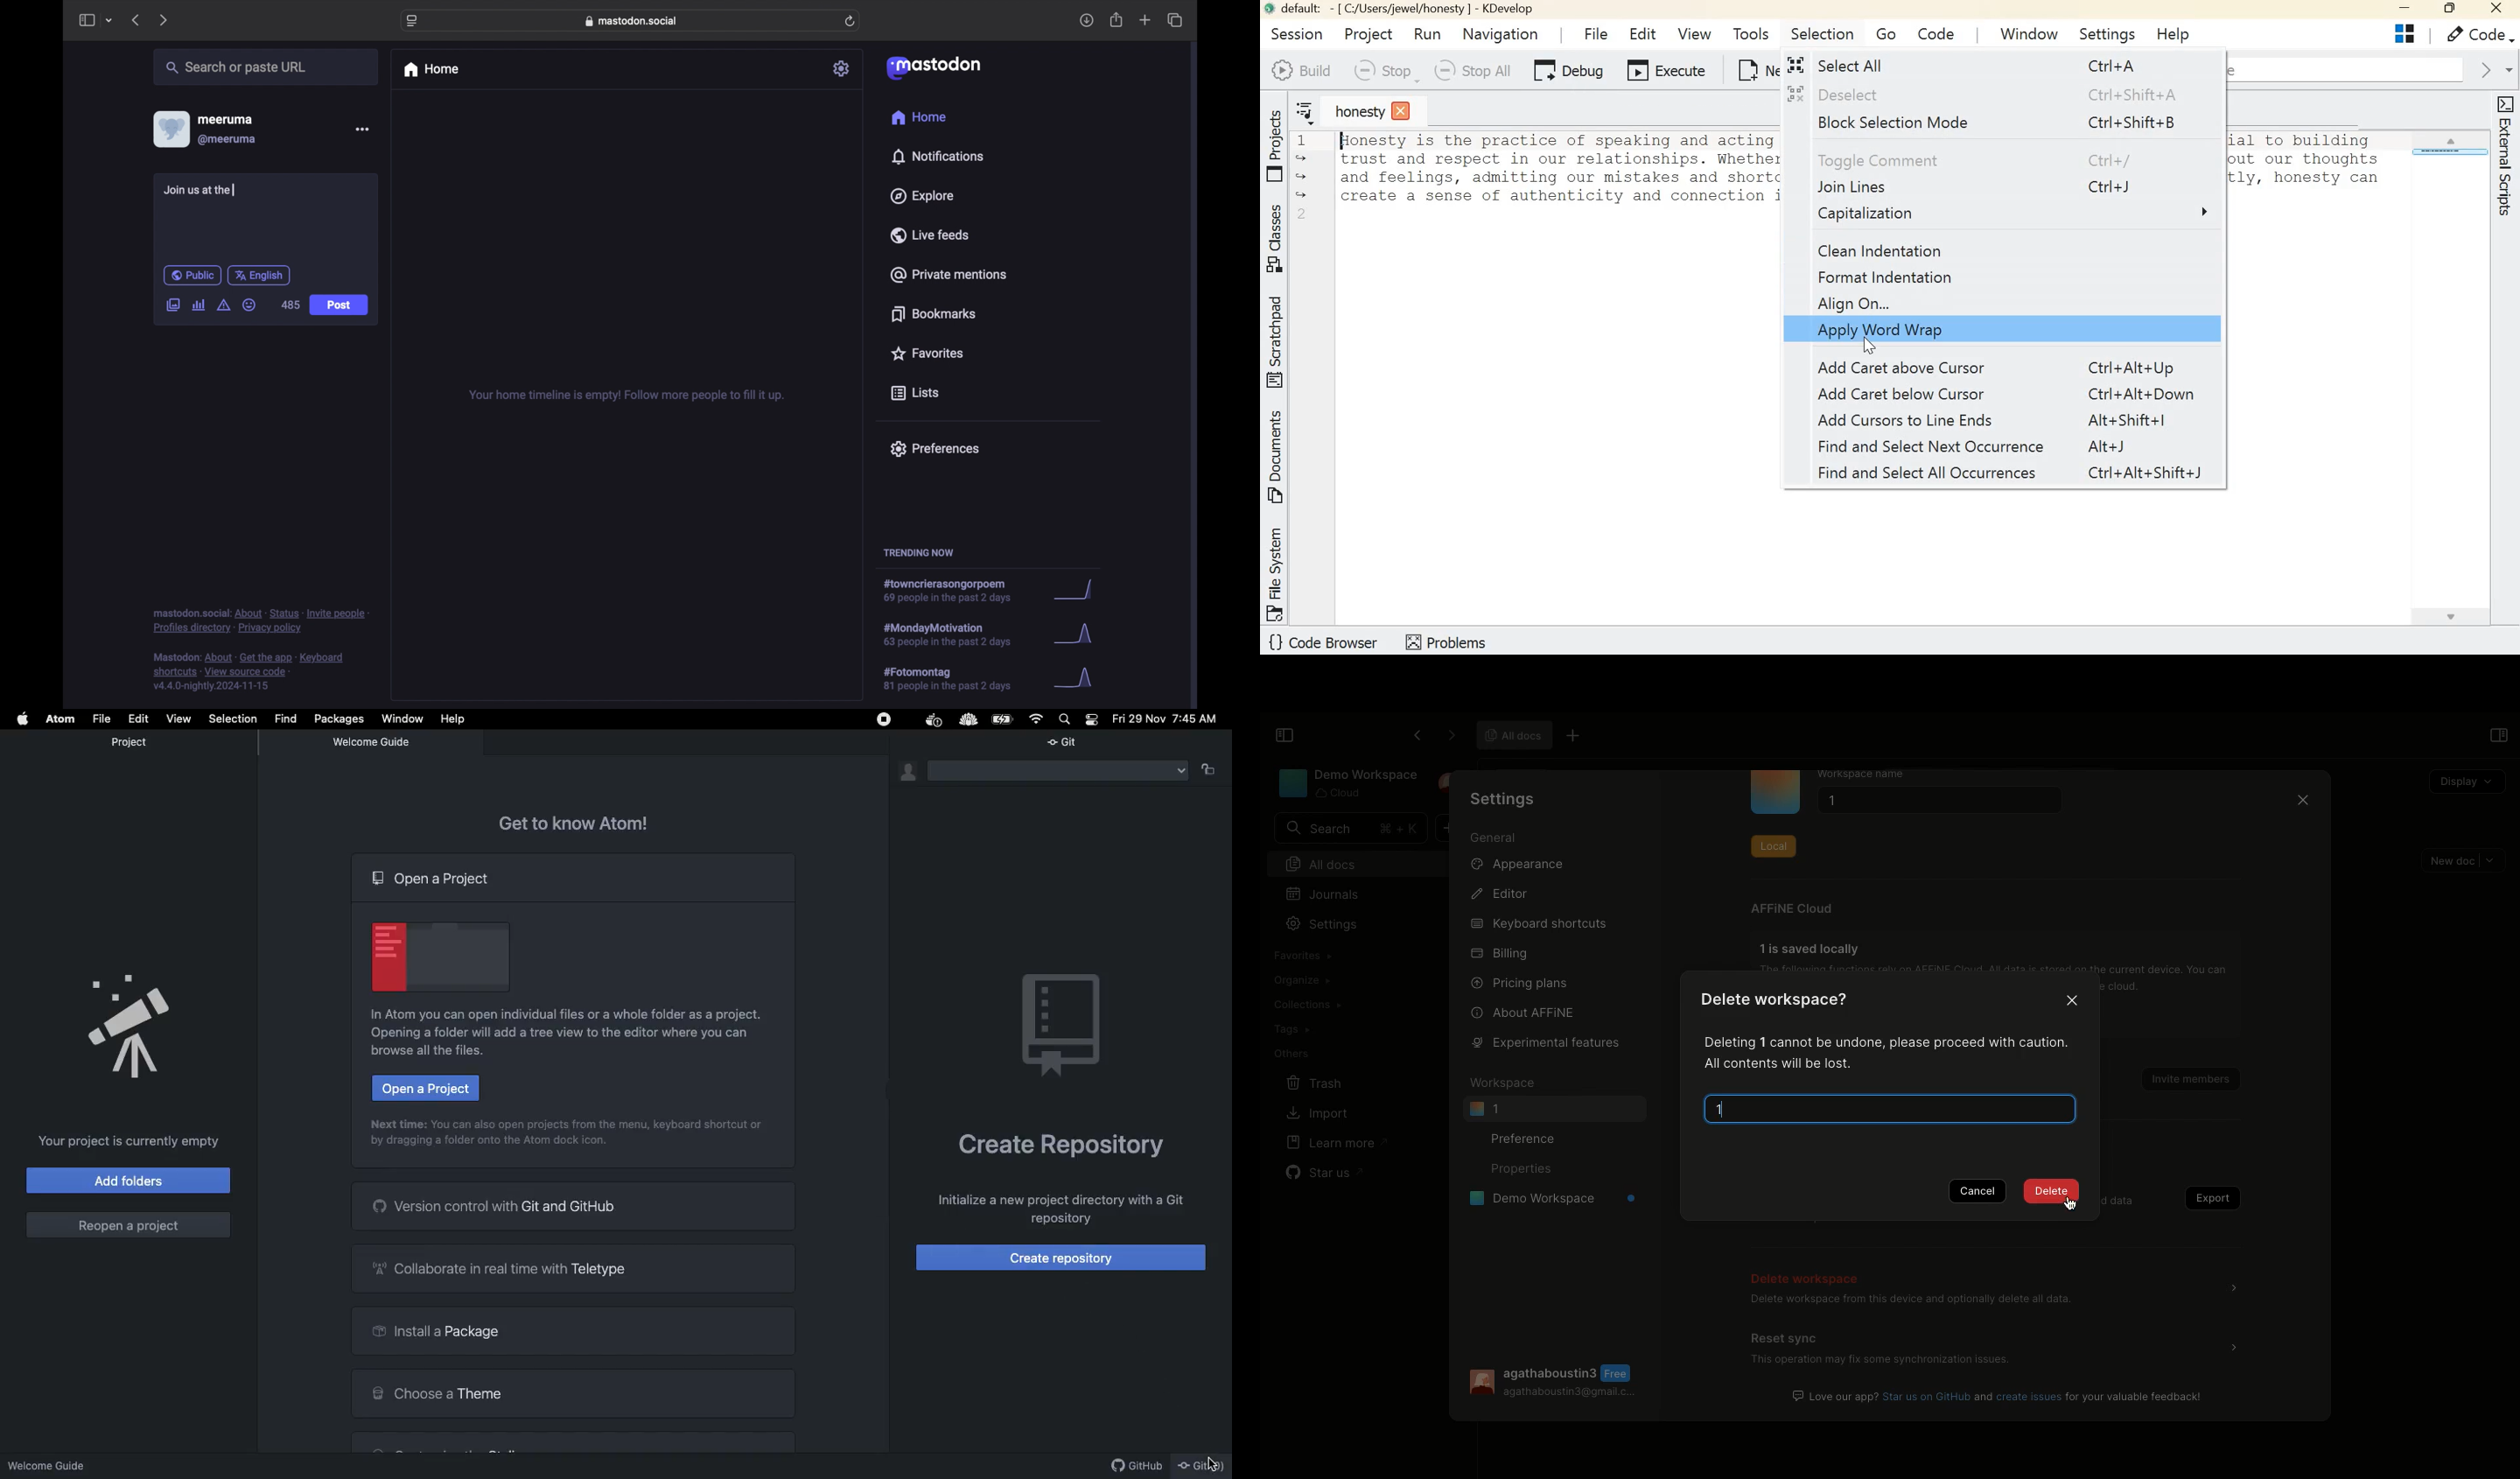  Describe the element at coordinates (934, 448) in the screenshot. I see `preferences` at that location.